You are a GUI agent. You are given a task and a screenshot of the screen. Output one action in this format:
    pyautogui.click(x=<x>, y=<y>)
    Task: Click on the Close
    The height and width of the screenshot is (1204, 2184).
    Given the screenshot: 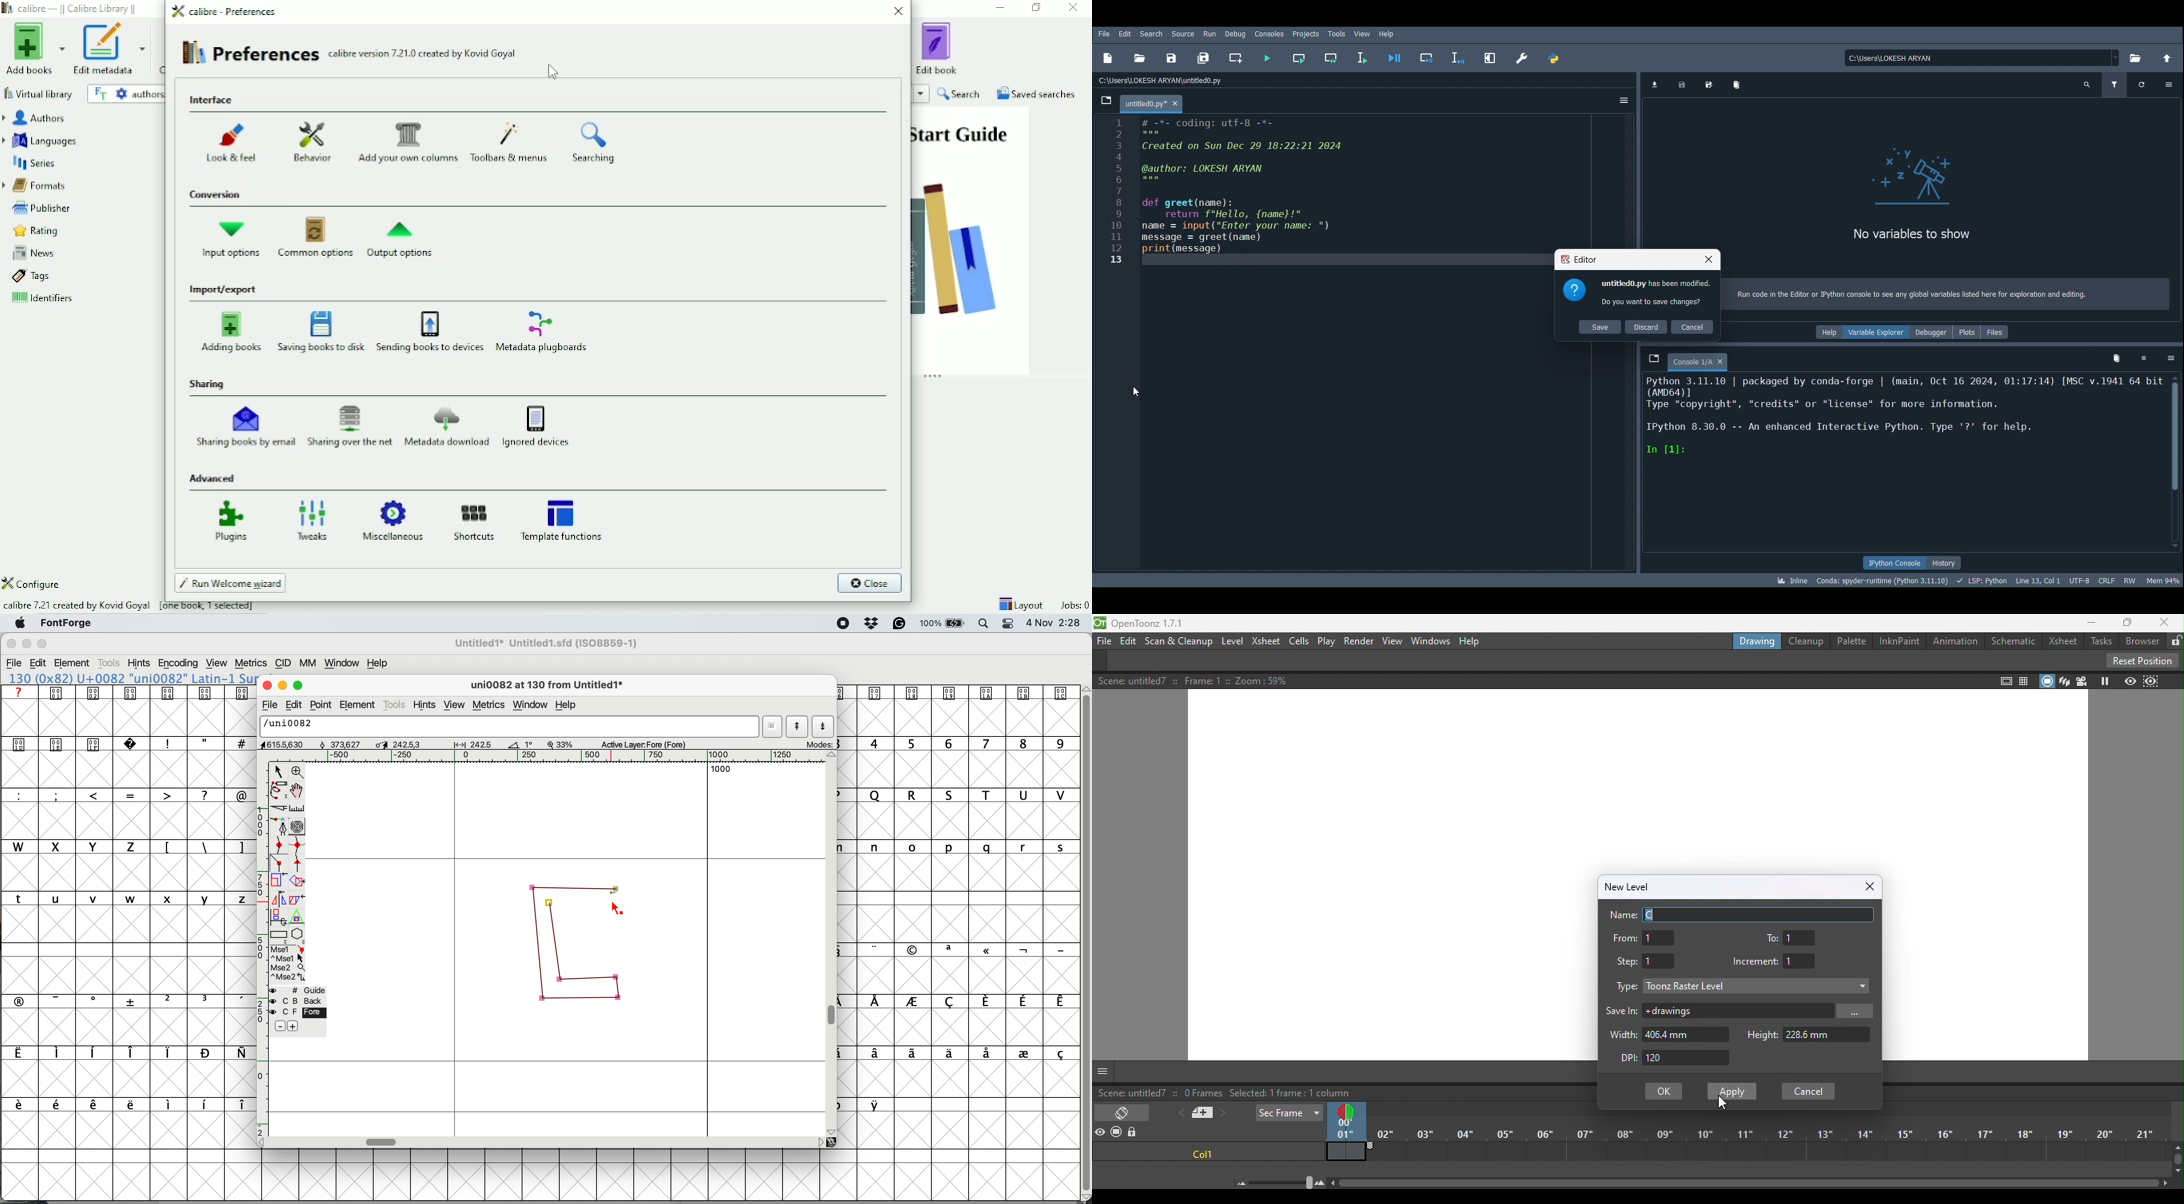 What is the action you would take?
    pyautogui.click(x=1074, y=8)
    